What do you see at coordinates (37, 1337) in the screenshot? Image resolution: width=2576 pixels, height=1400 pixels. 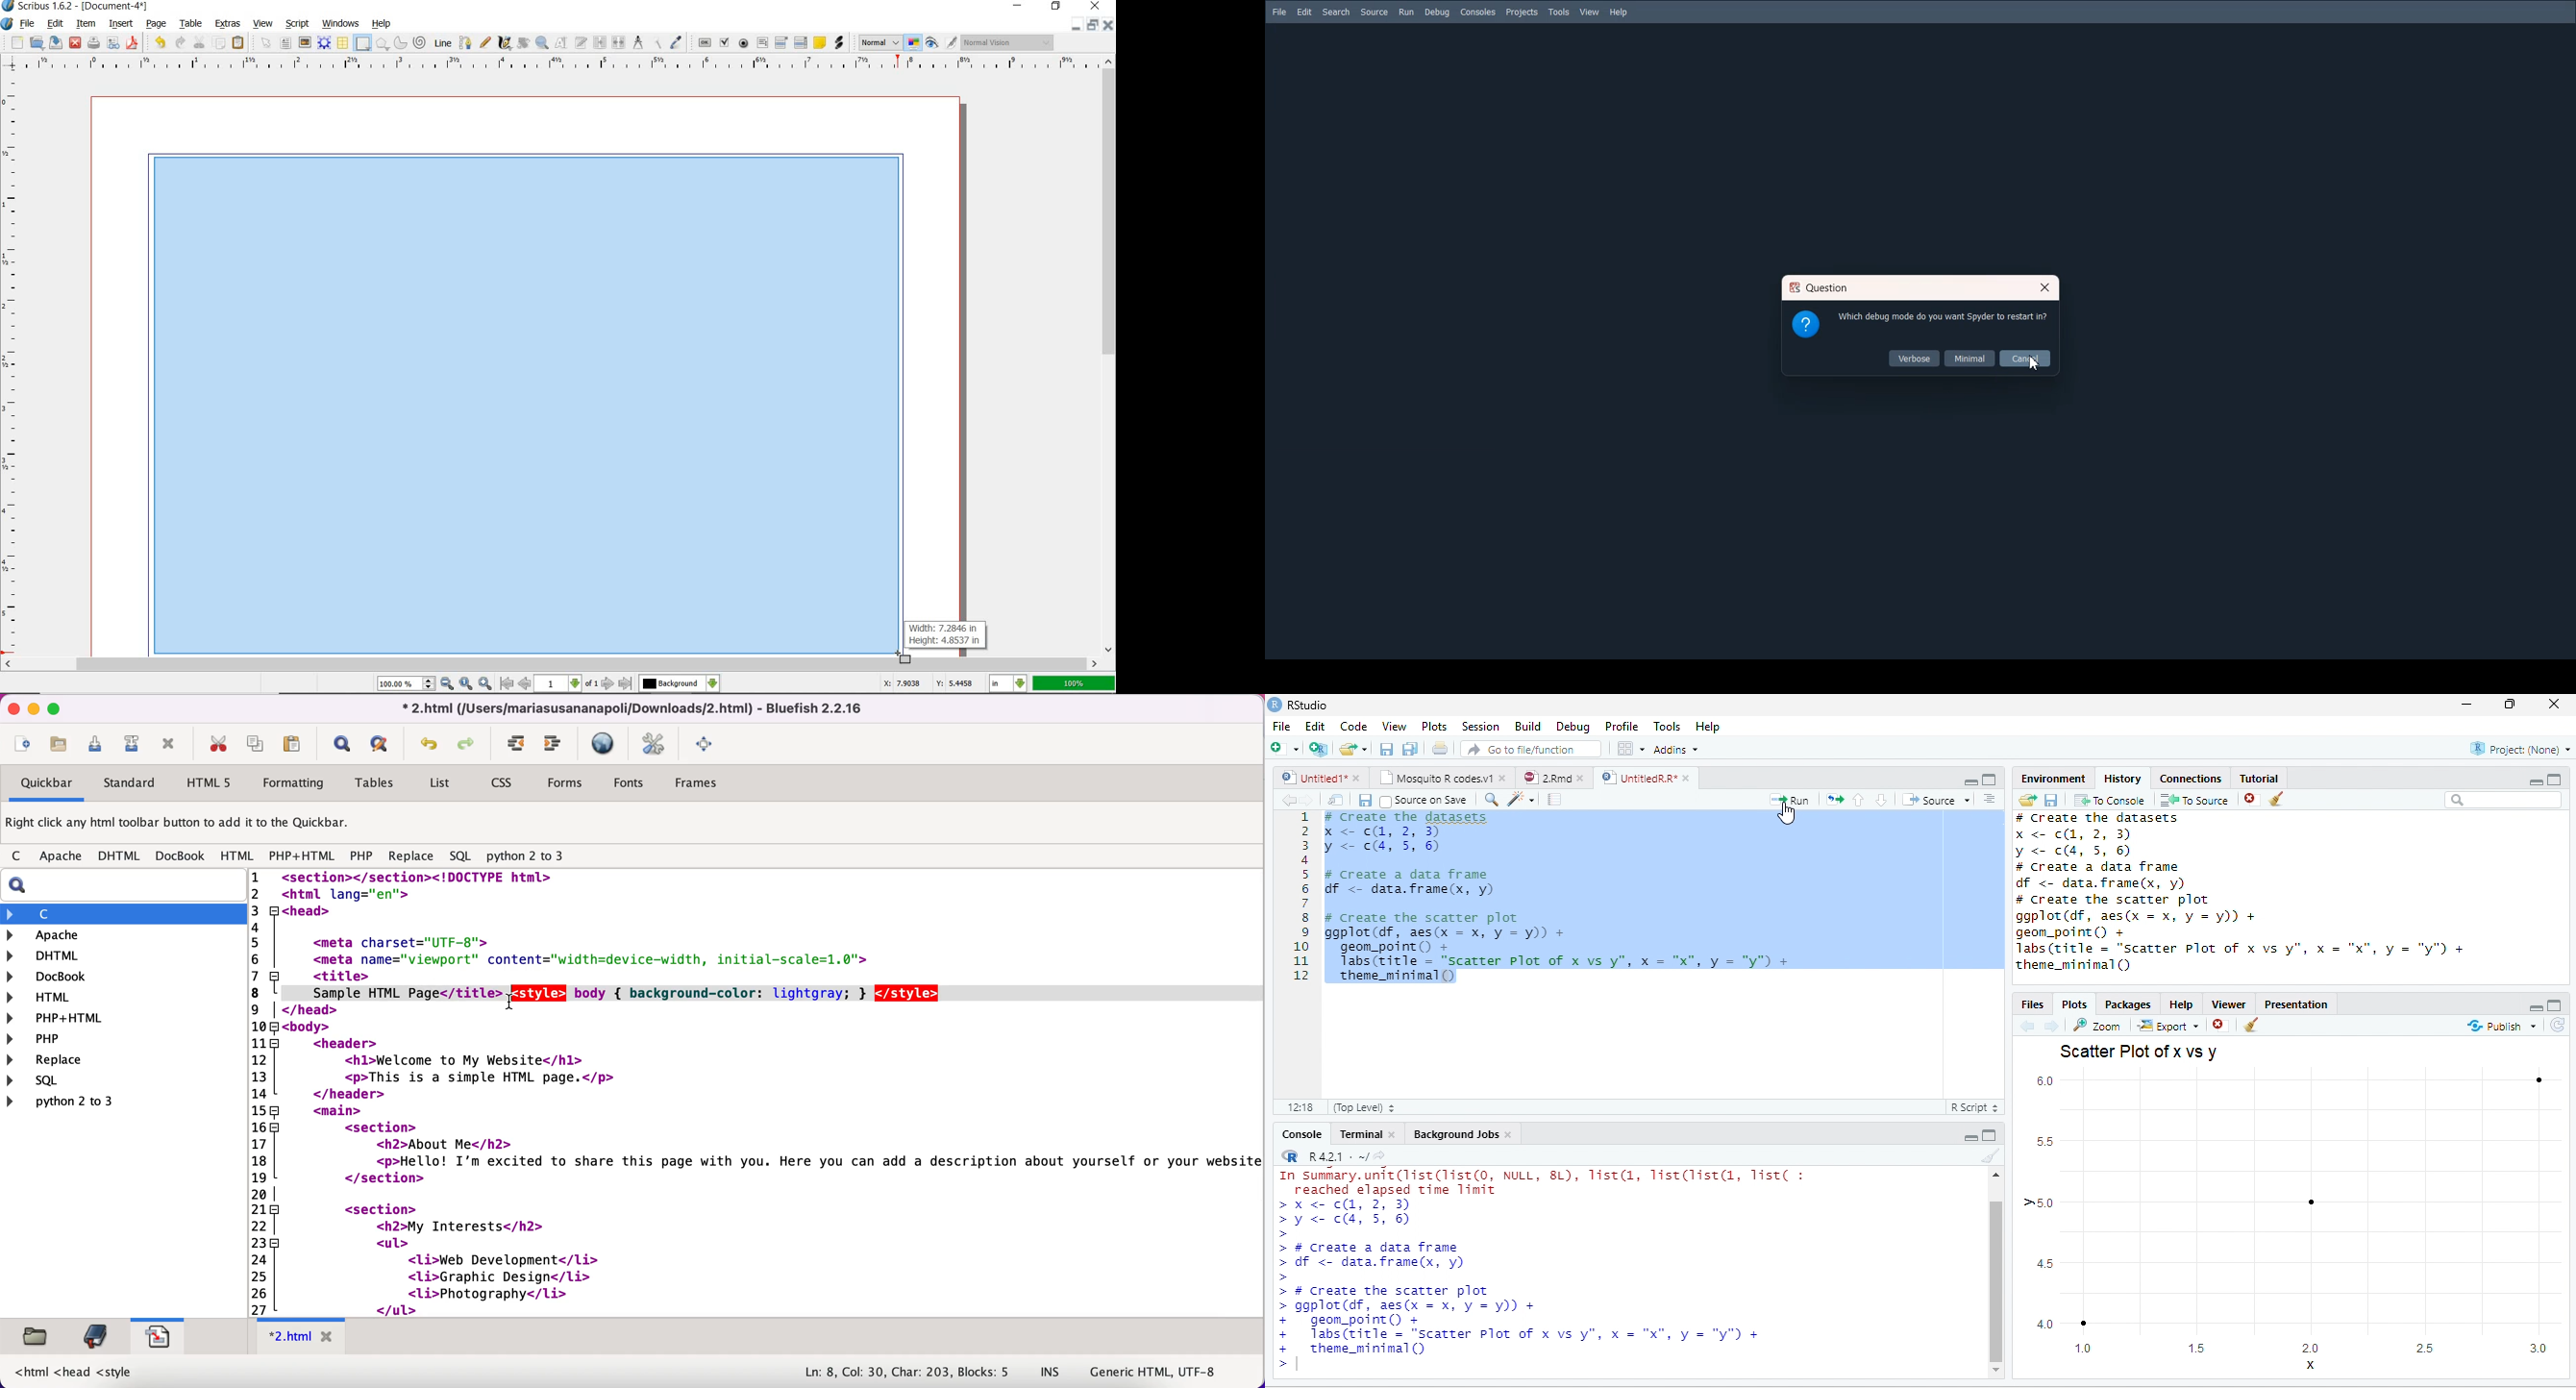 I see `filebrowser` at bounding box center [37, 1337].